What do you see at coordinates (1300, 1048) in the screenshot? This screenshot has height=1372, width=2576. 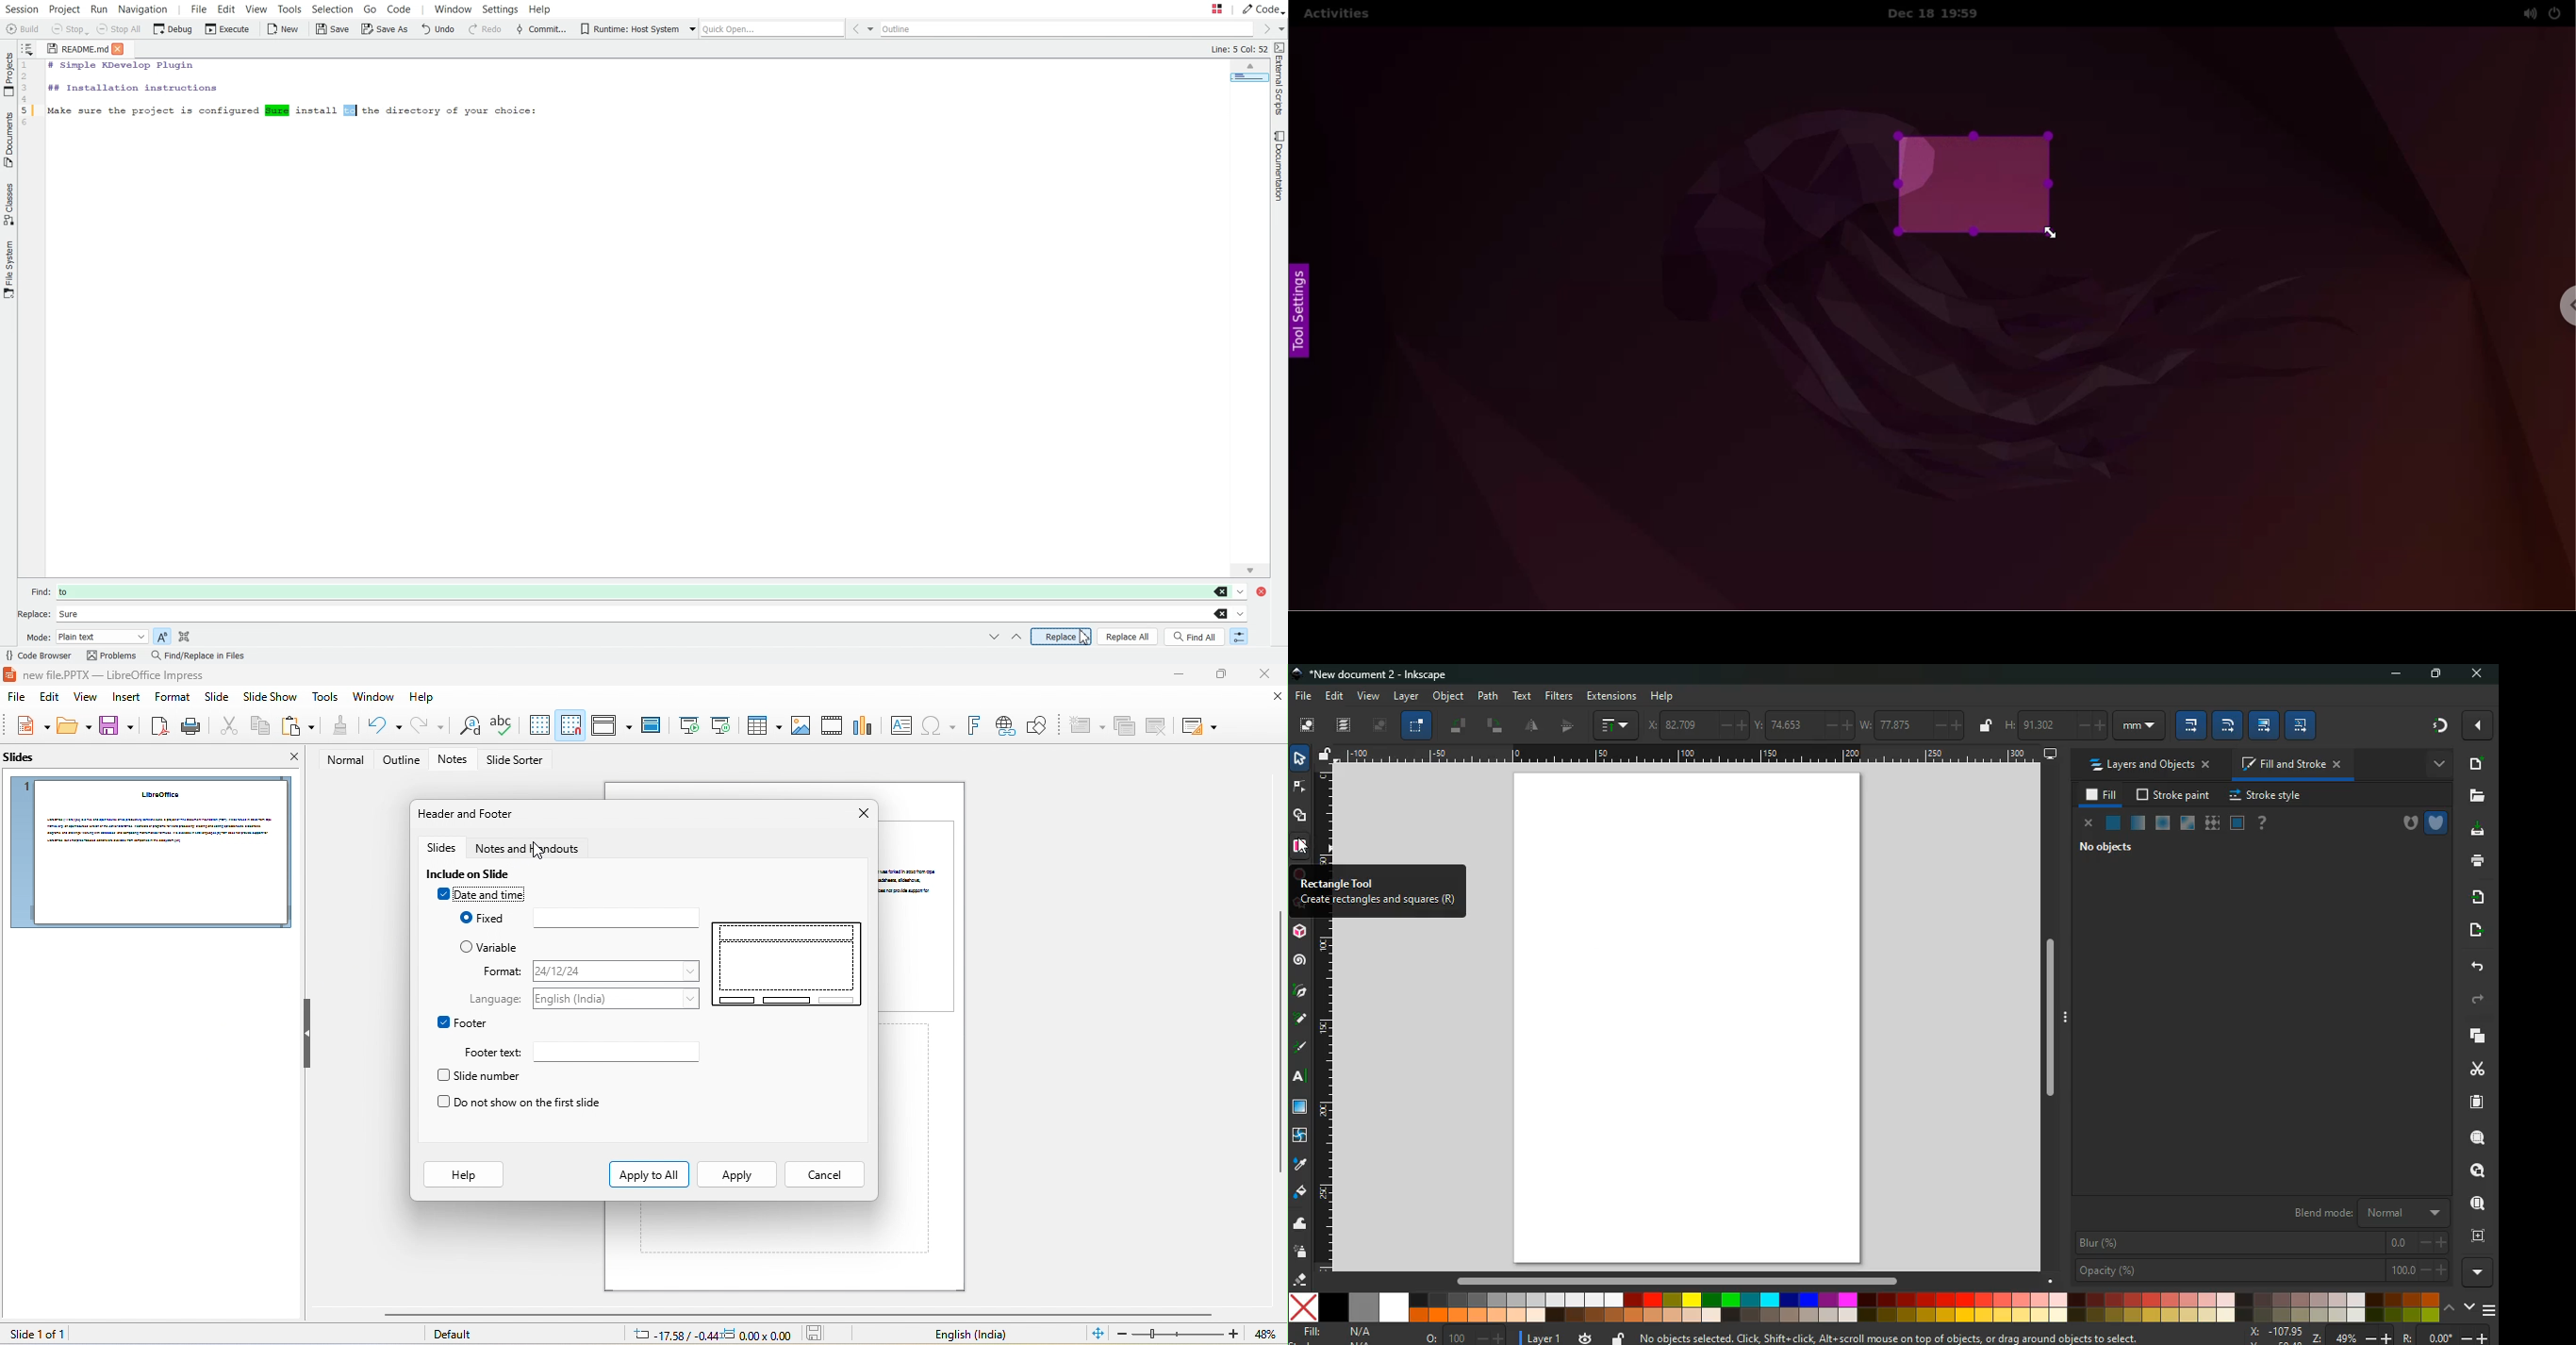 I see `draw` at bounding box center [1300, 1048].